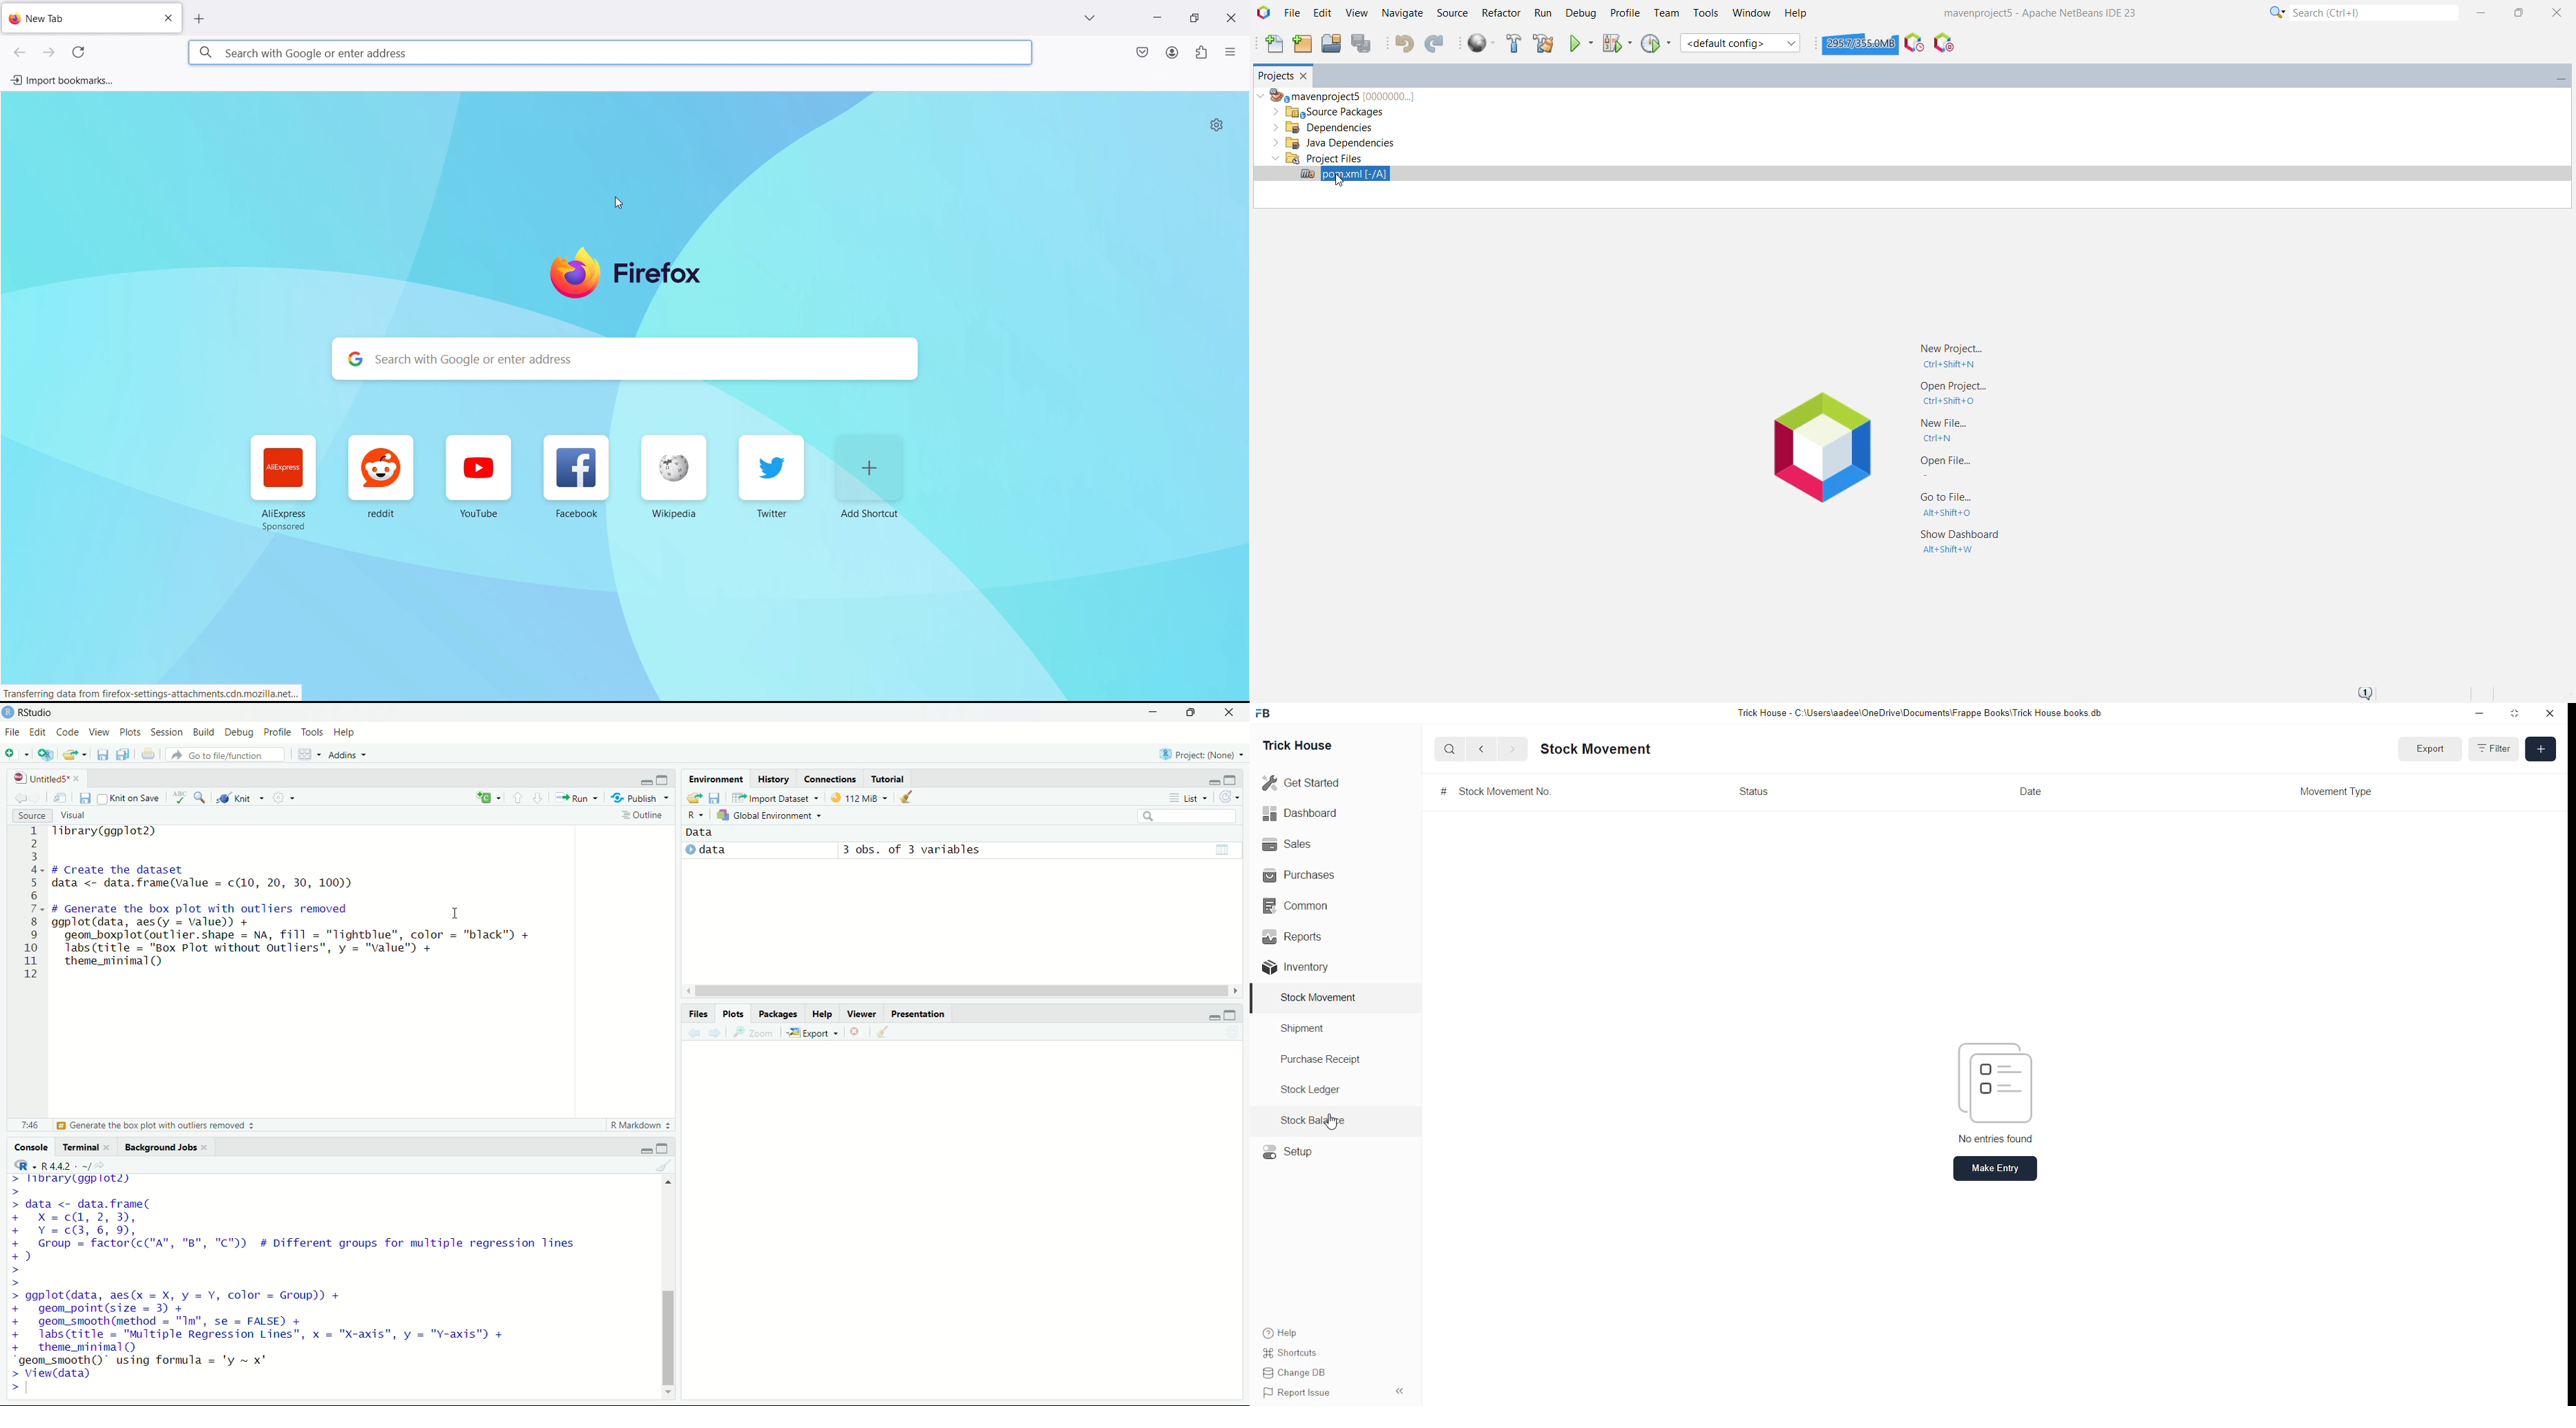 This screenshot has height=1428, width=2576. Describe the element at coordinates (665, 780) in the screenshot. I see `maximise` at that location.